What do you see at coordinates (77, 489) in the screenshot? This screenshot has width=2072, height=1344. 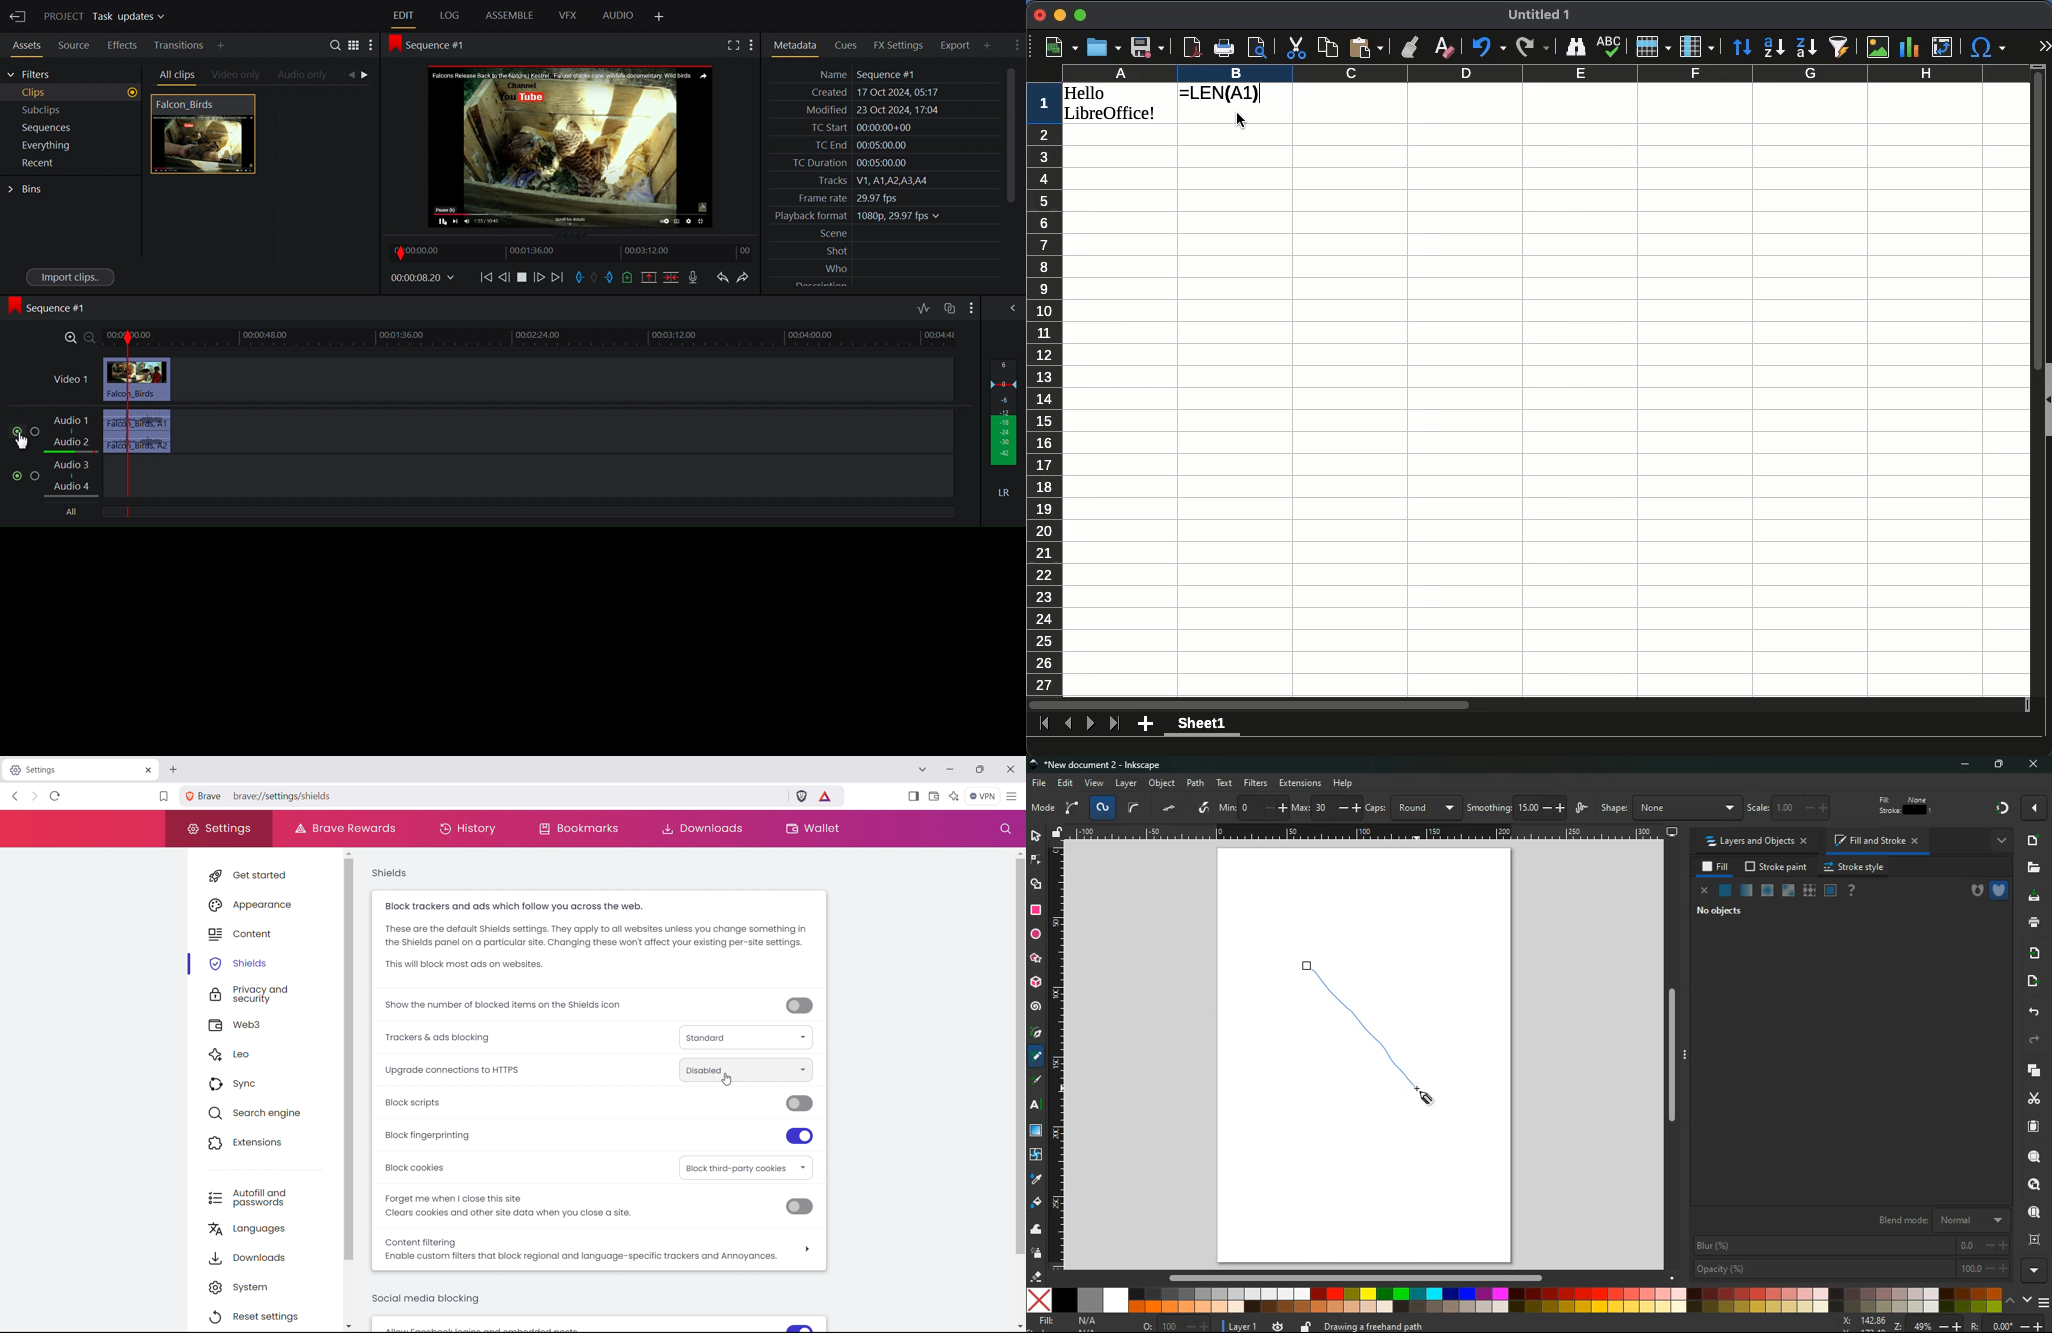 I see `Audio 4` at bounding box center [77, 489].